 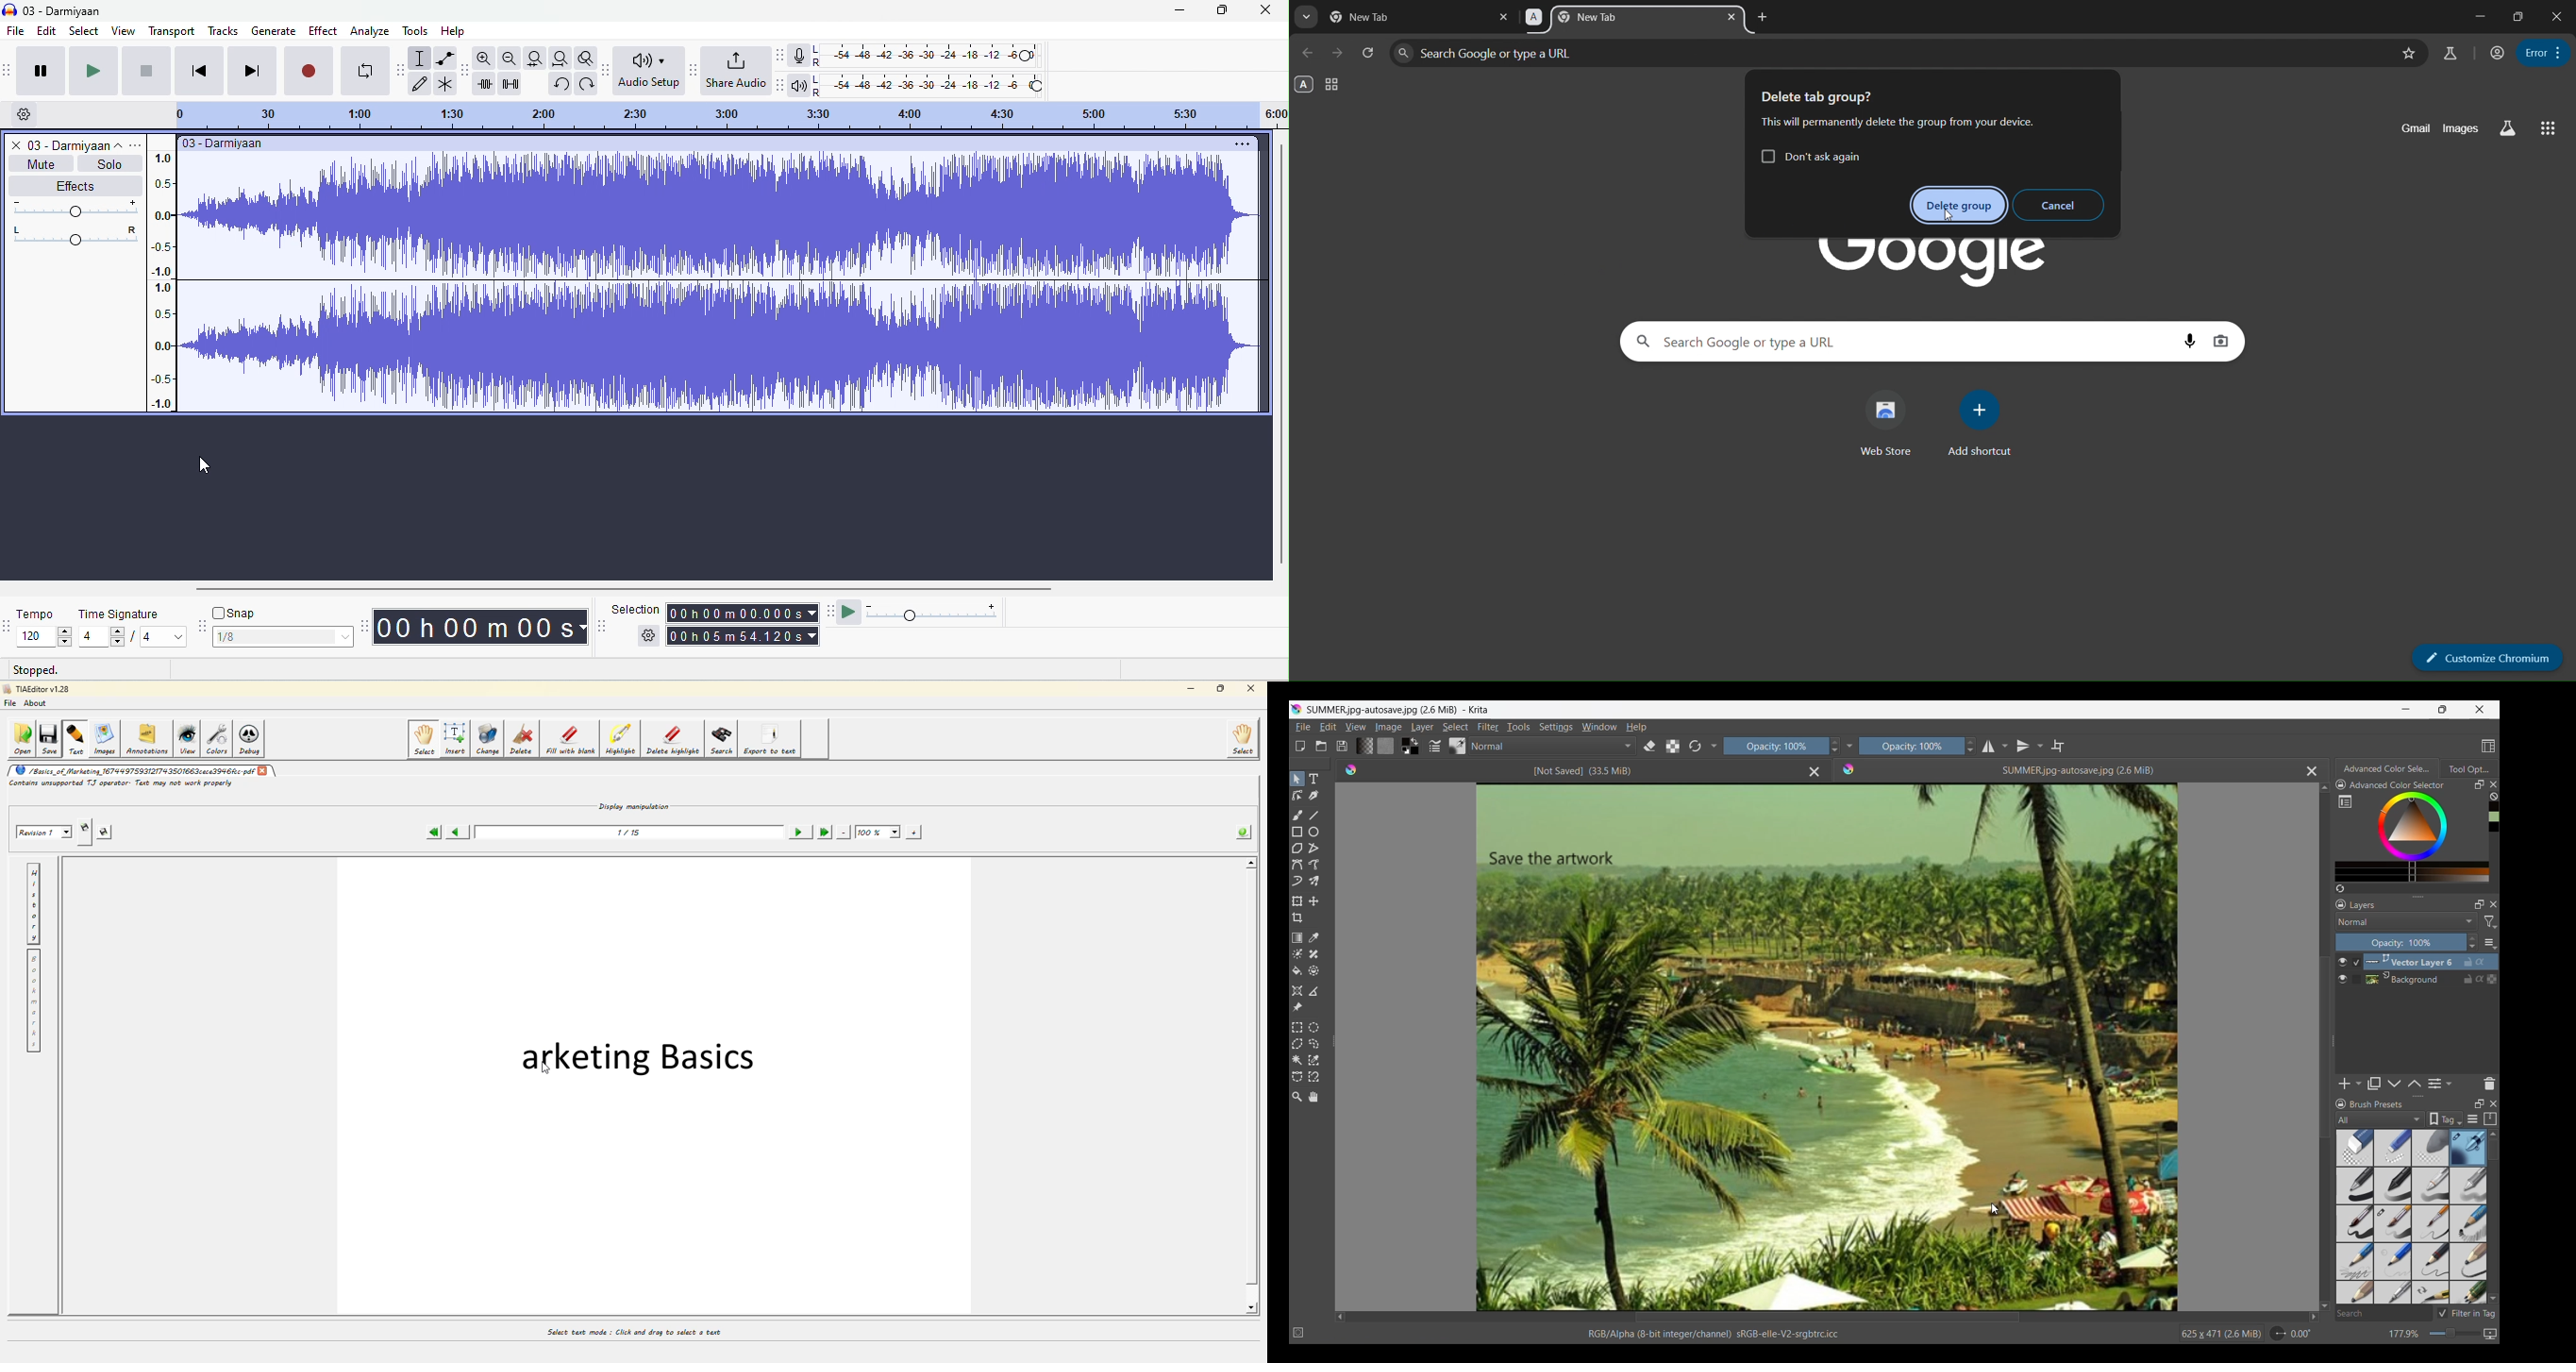 What do you see at coordinates (207, 465) in the screenshot?
I see `cursor` at bounding box center [207, 465].